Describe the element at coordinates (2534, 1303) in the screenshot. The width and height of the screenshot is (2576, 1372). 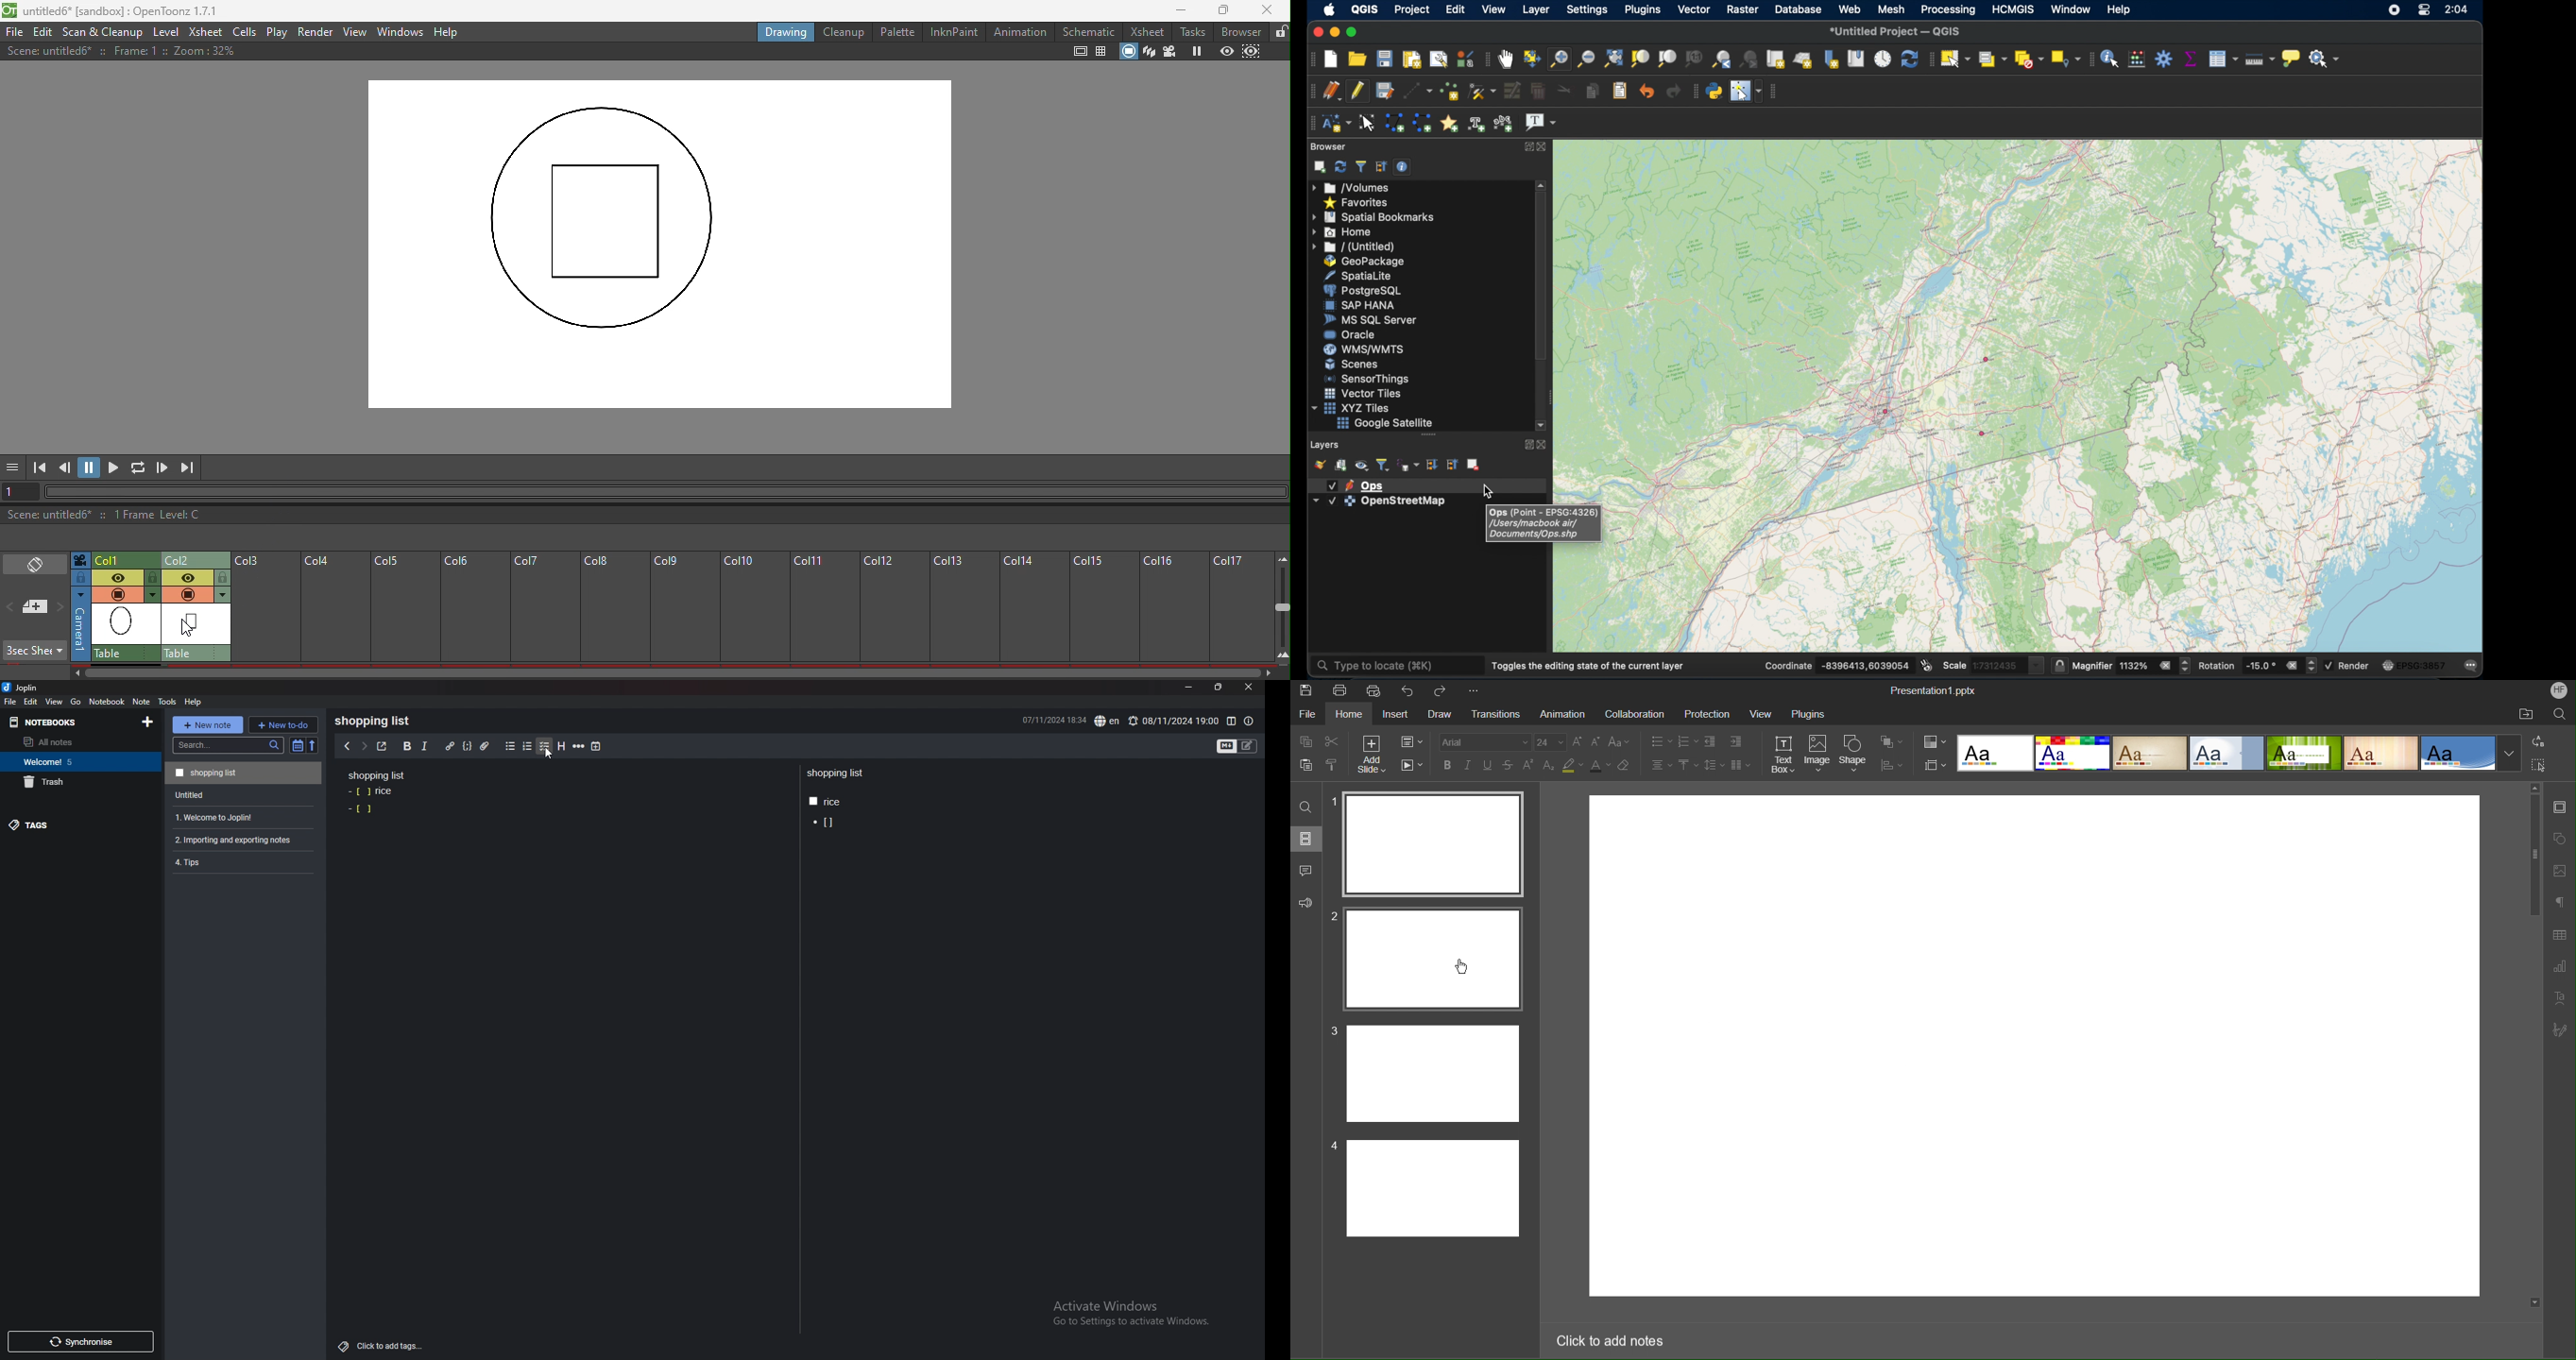
I see `scroll down` at that location.